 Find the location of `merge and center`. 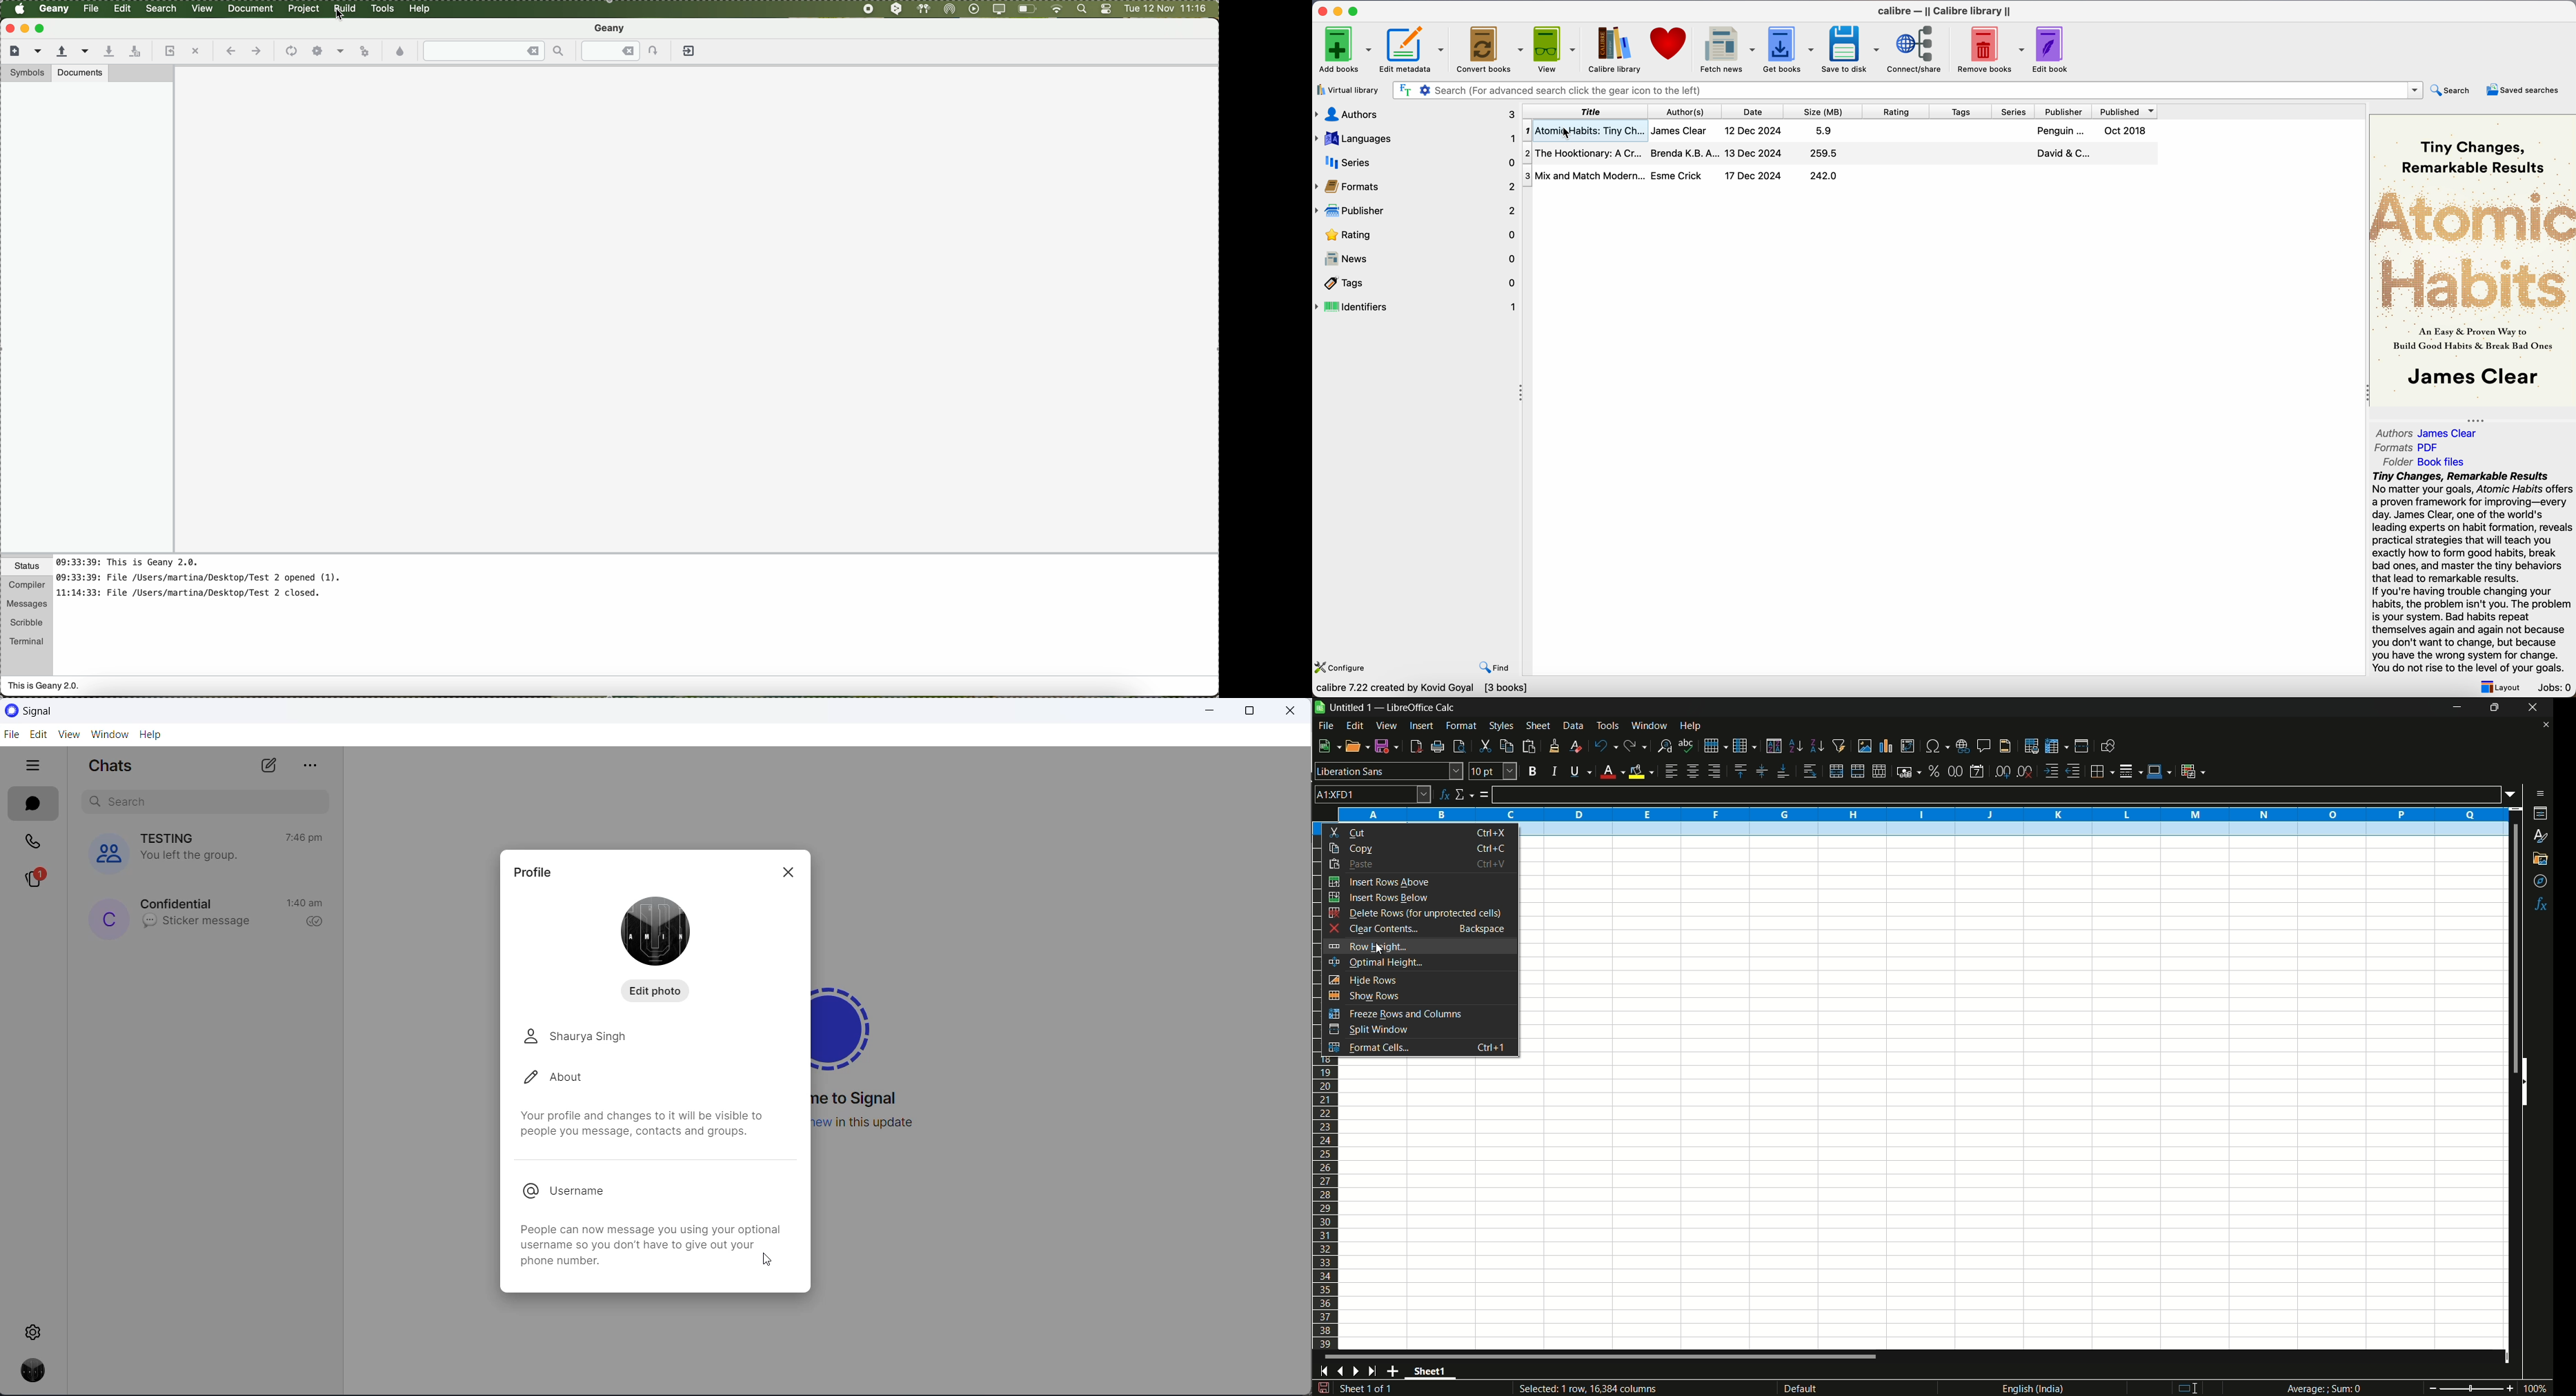

merge and center is located at coordinates (1856, 771).